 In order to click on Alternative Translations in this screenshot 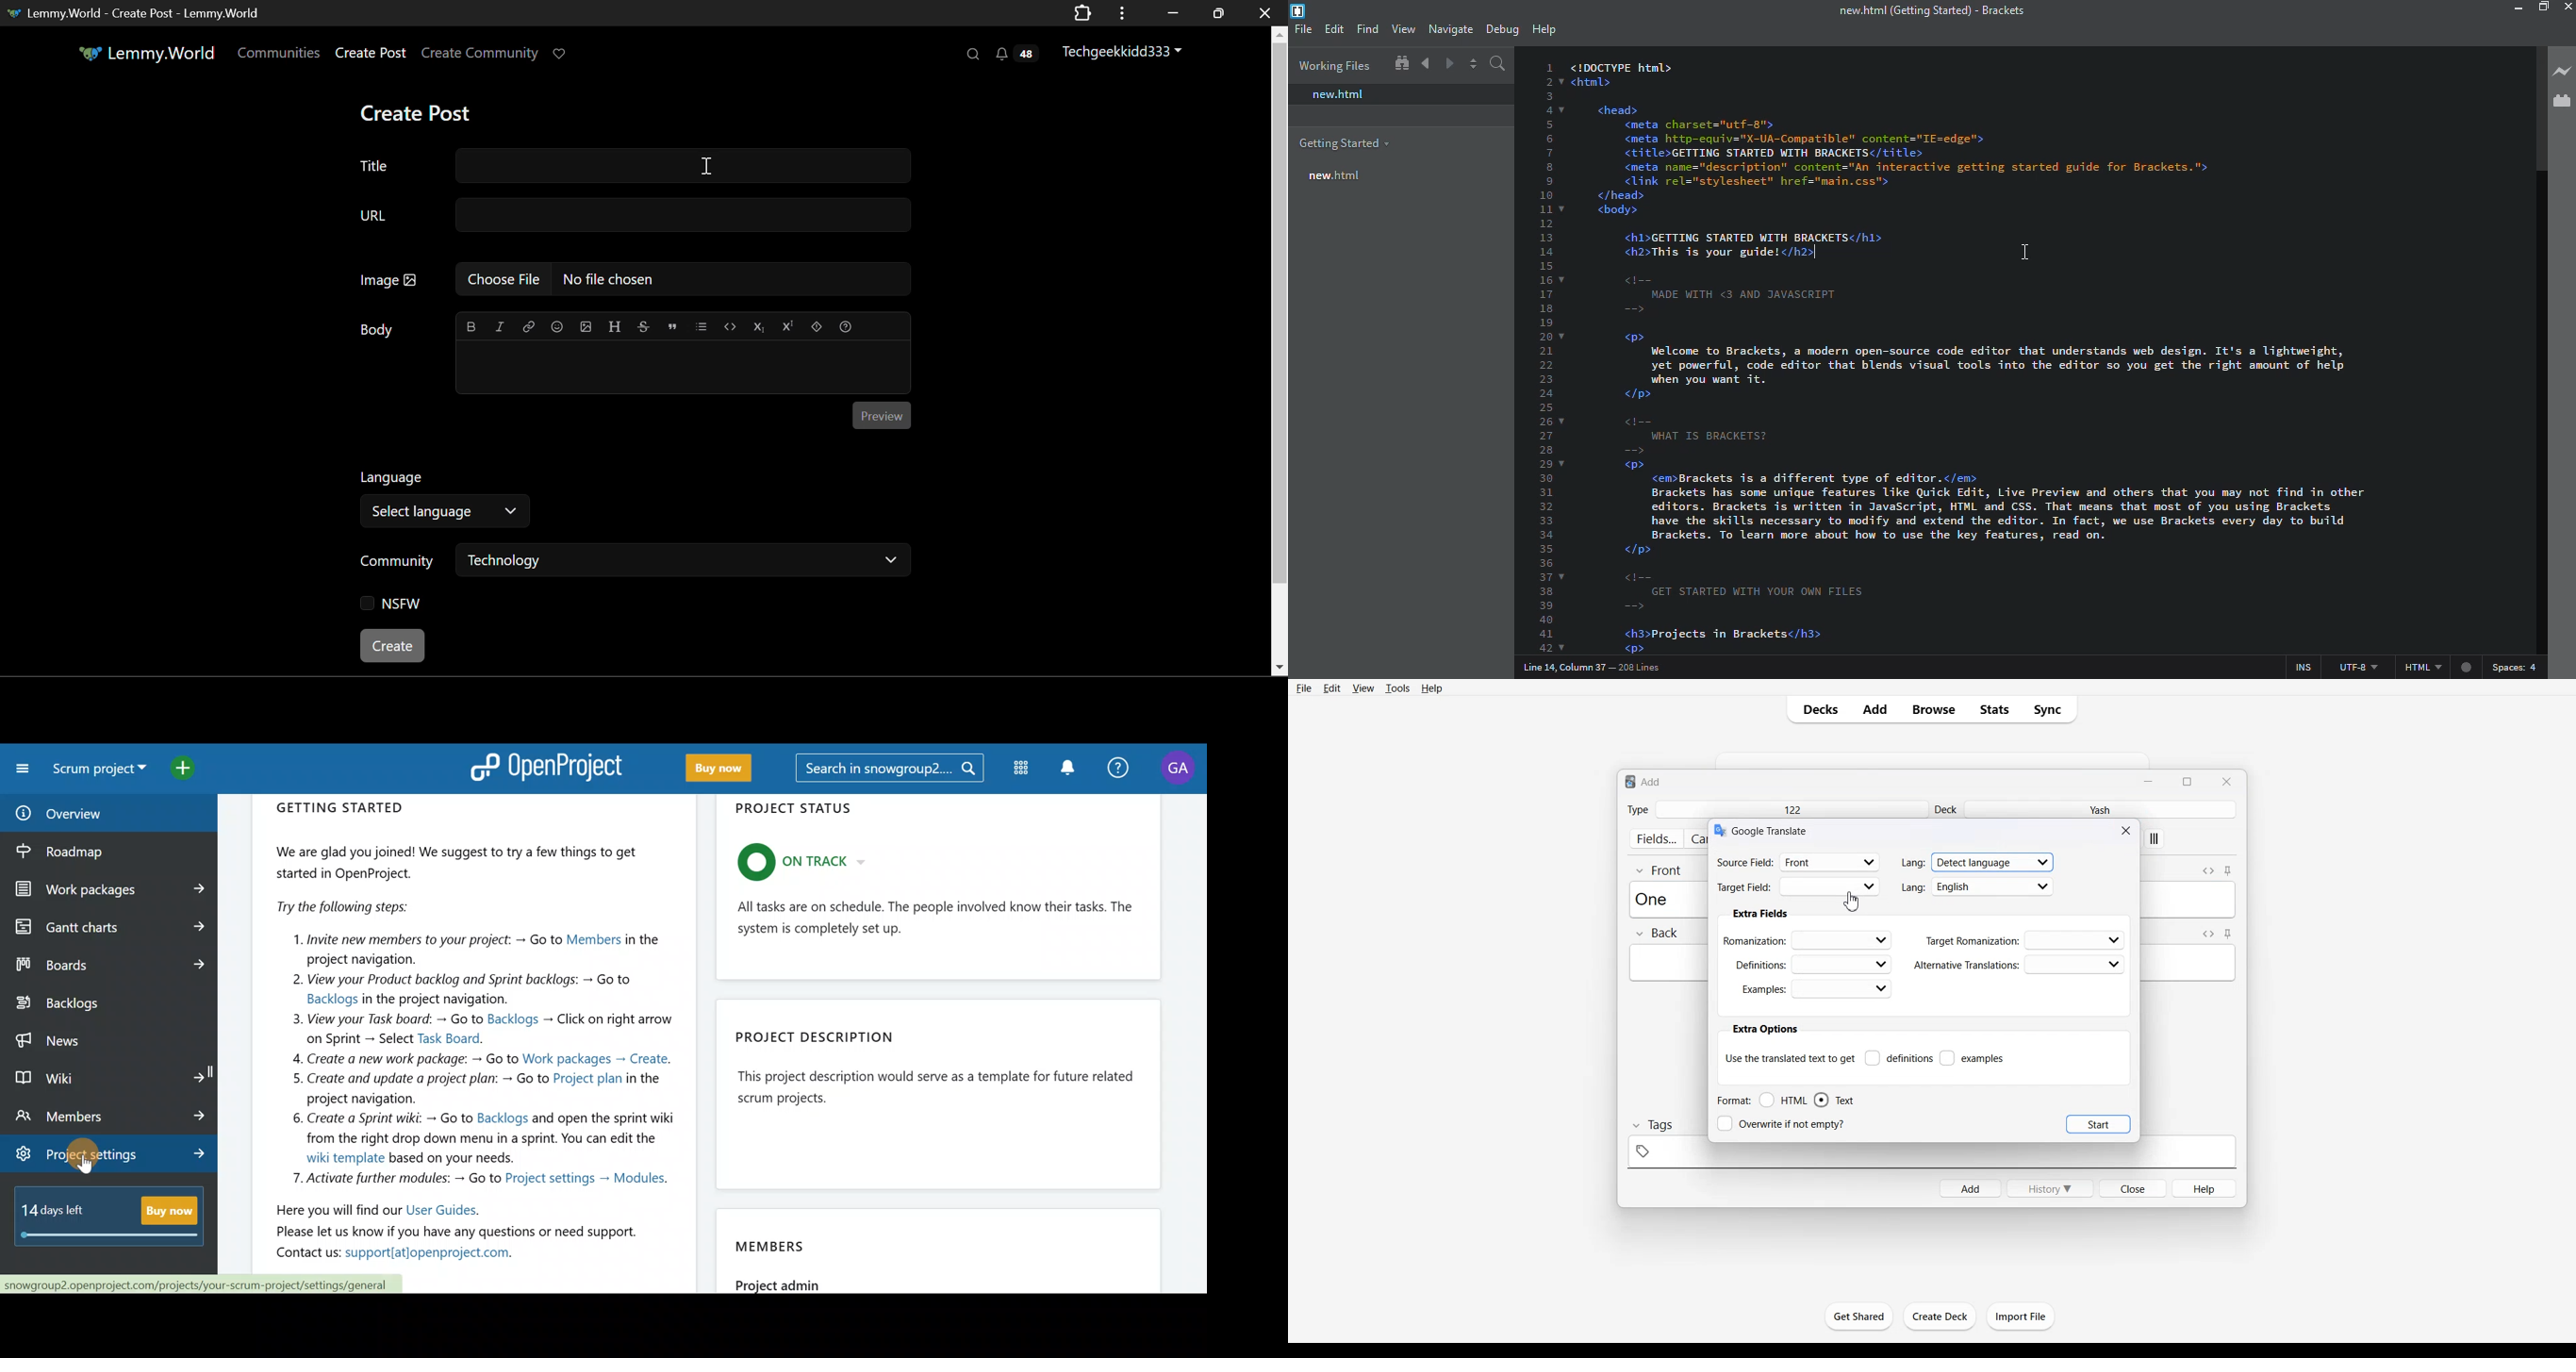, I will do `click(2019, 965)`.